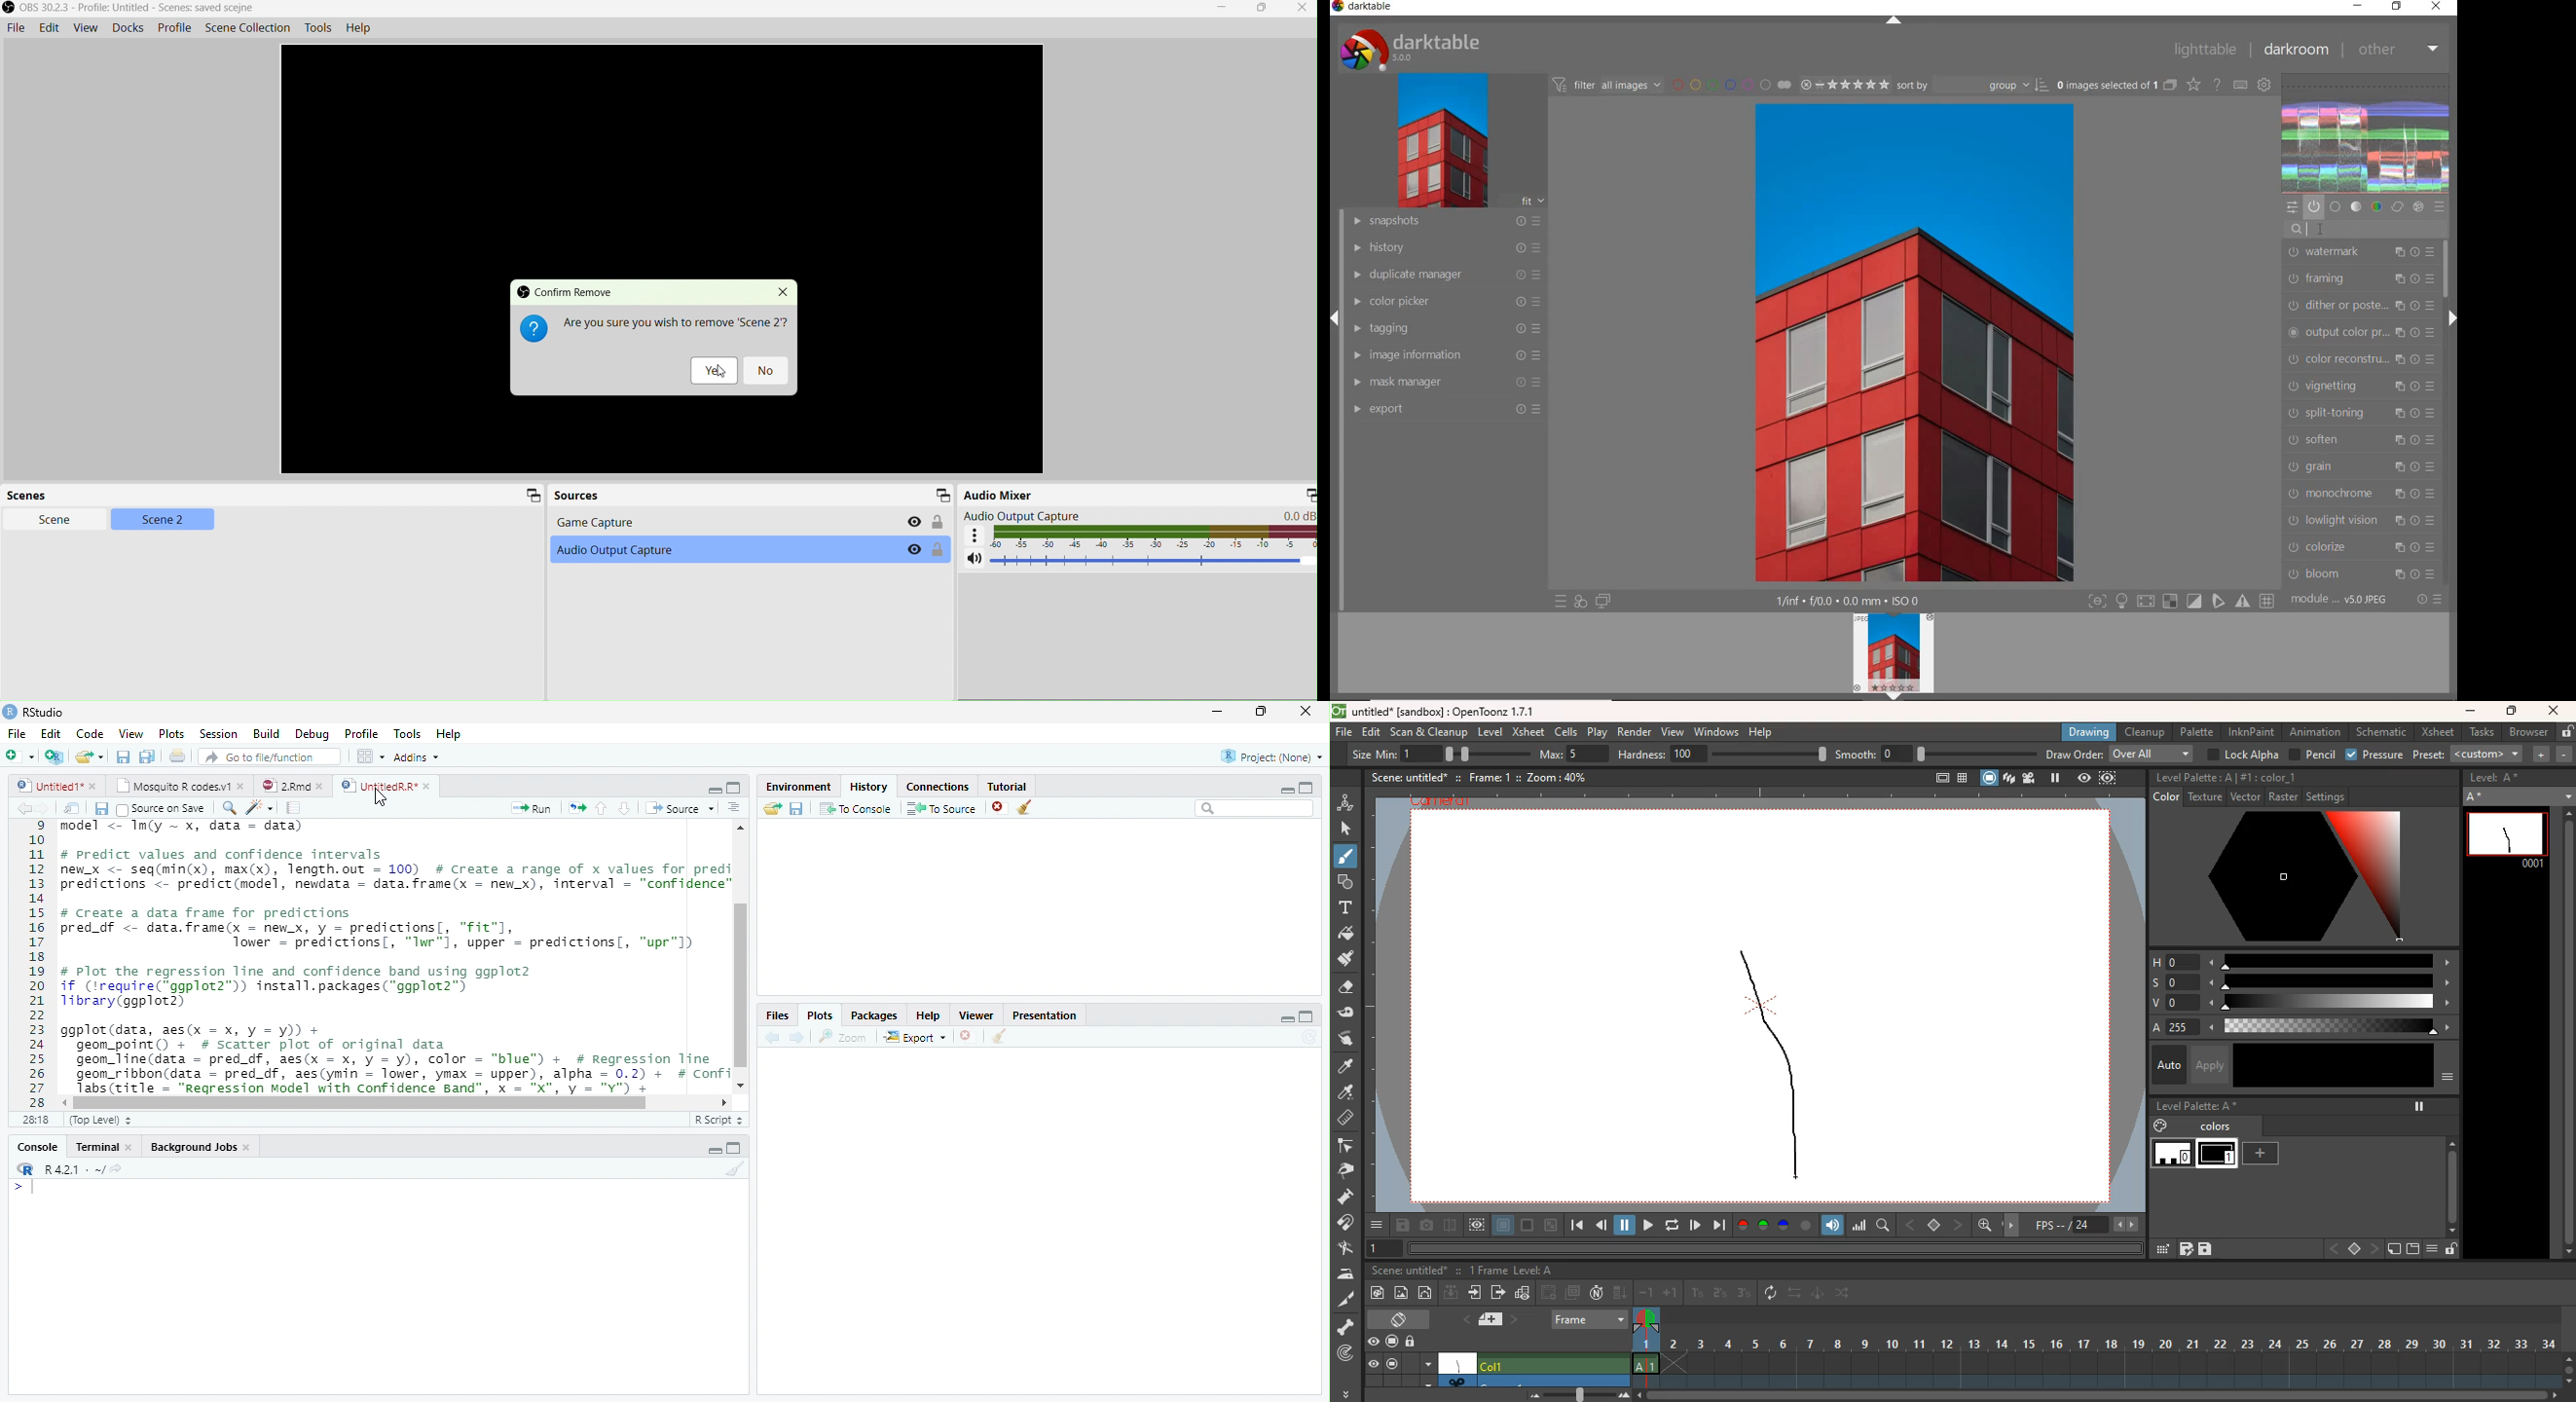  I want to click on Environment, so click(798, 787).